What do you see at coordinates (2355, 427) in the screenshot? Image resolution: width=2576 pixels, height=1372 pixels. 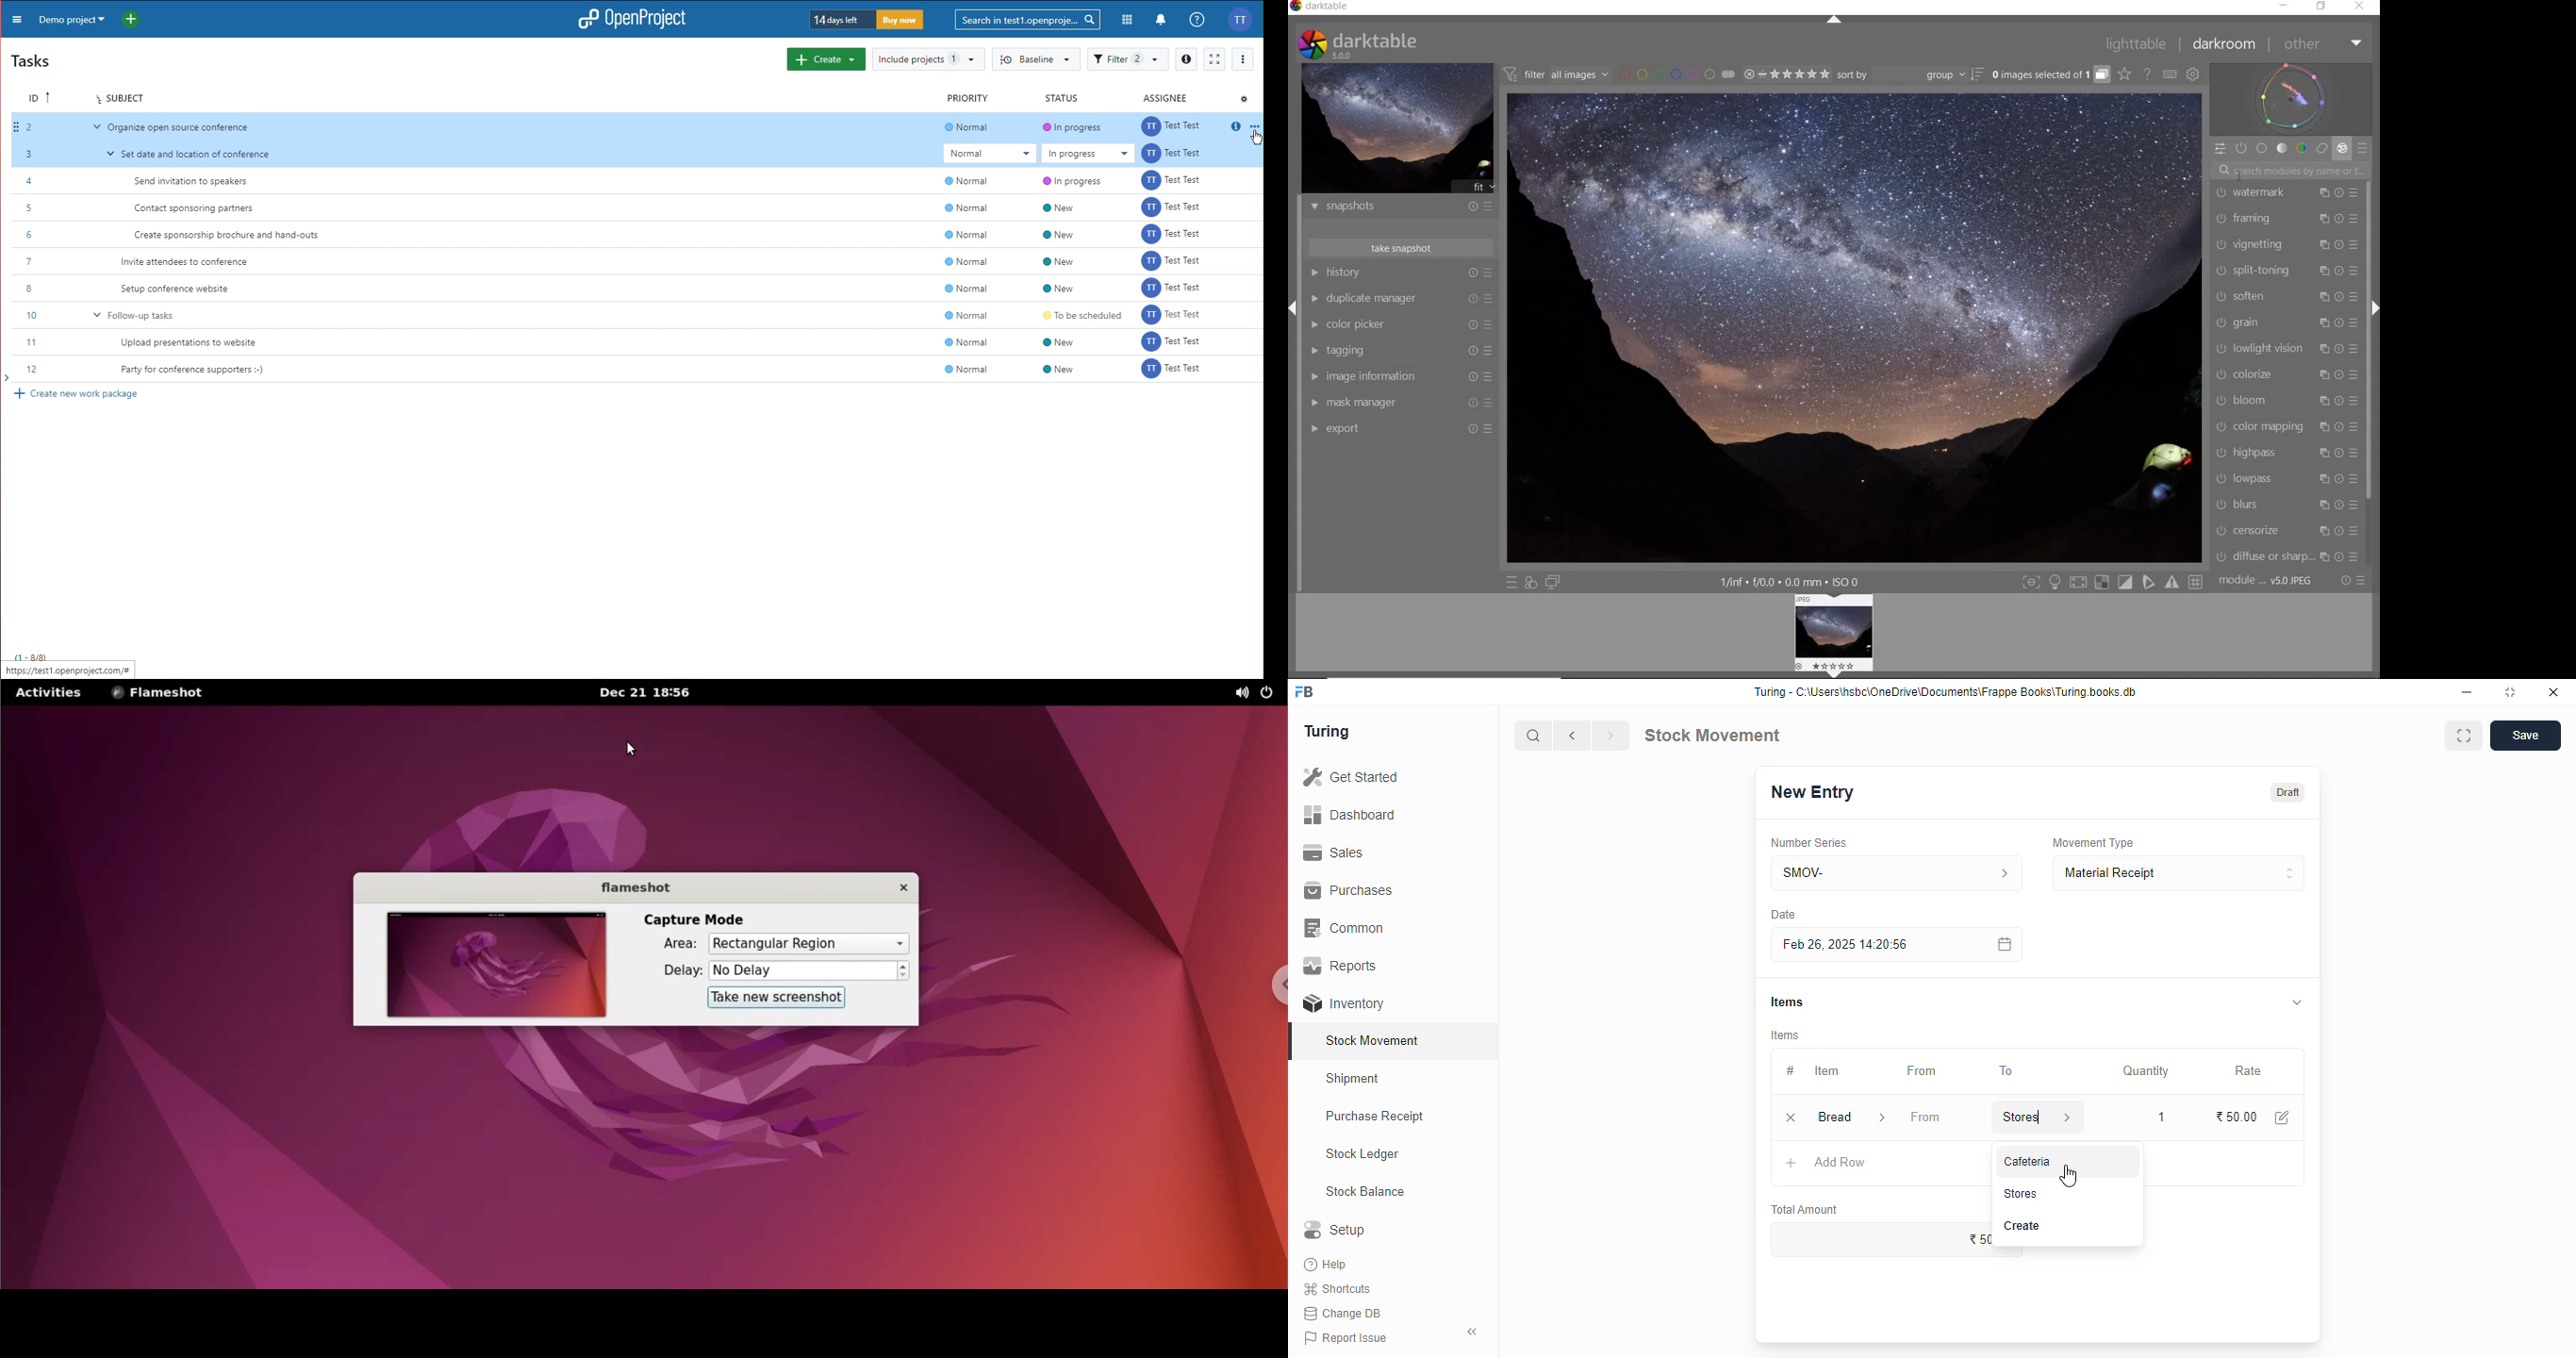 I see `presets` at bounding box center [2355, 427].